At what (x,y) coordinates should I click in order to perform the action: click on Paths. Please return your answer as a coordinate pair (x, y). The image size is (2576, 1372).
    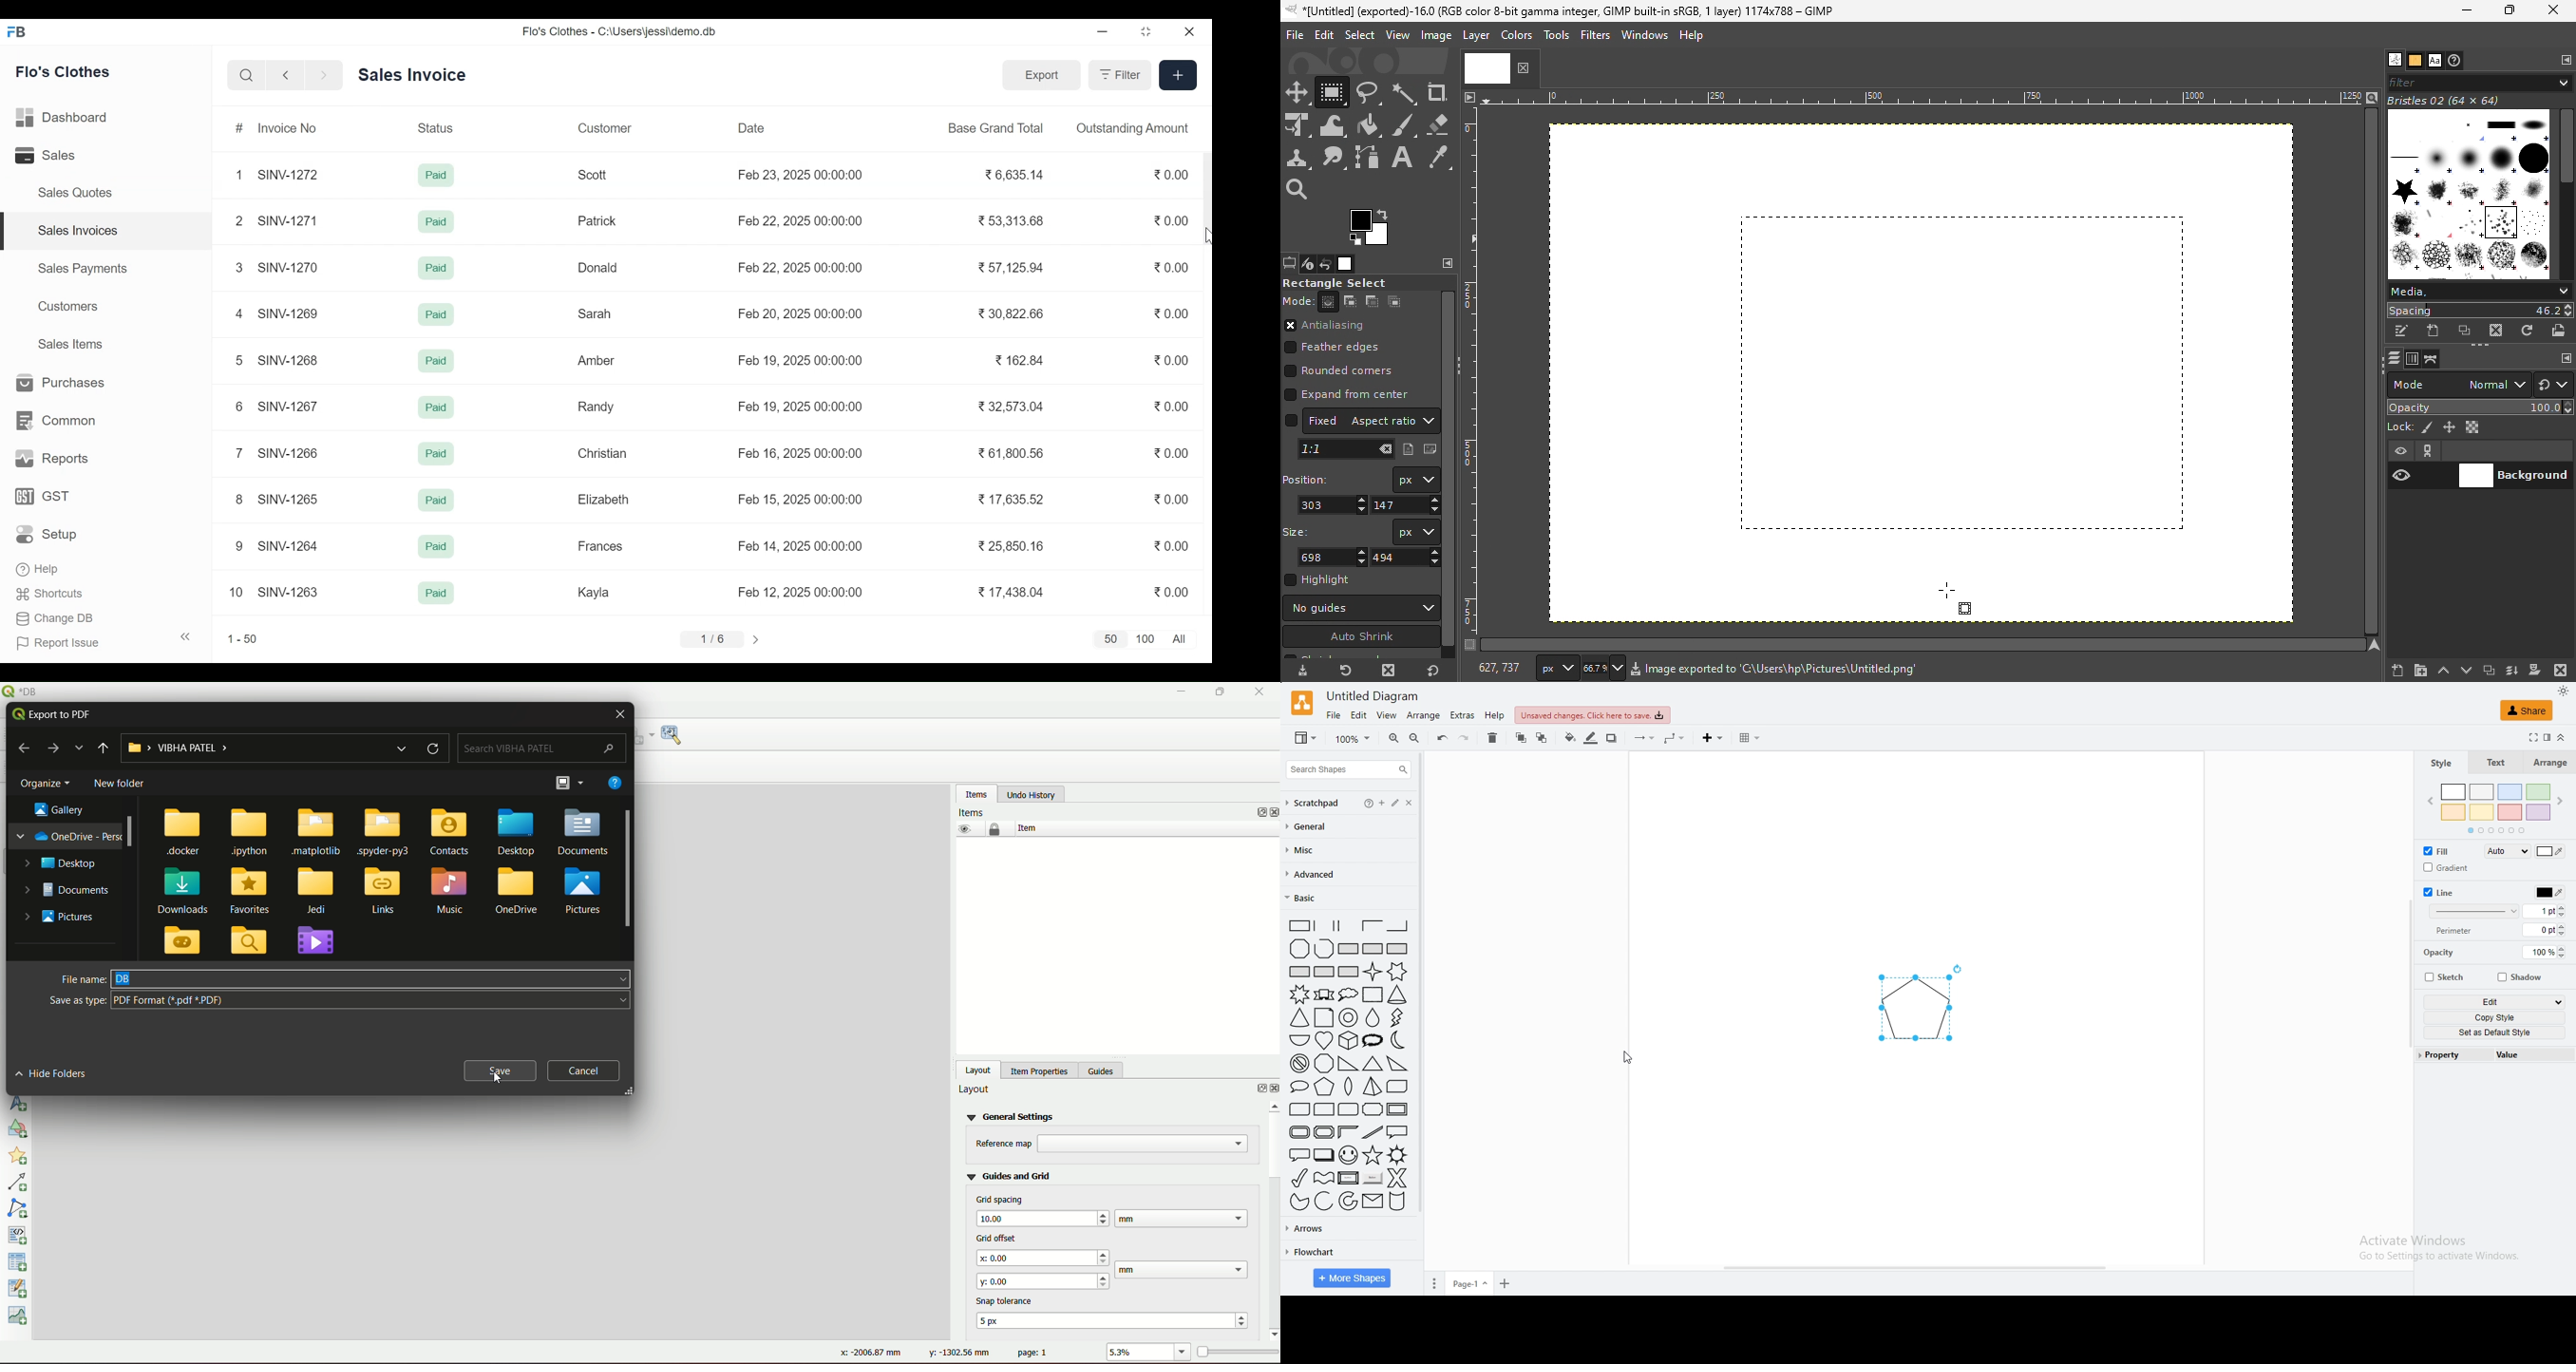
    Looking at the image, I should click on (2431, 360).